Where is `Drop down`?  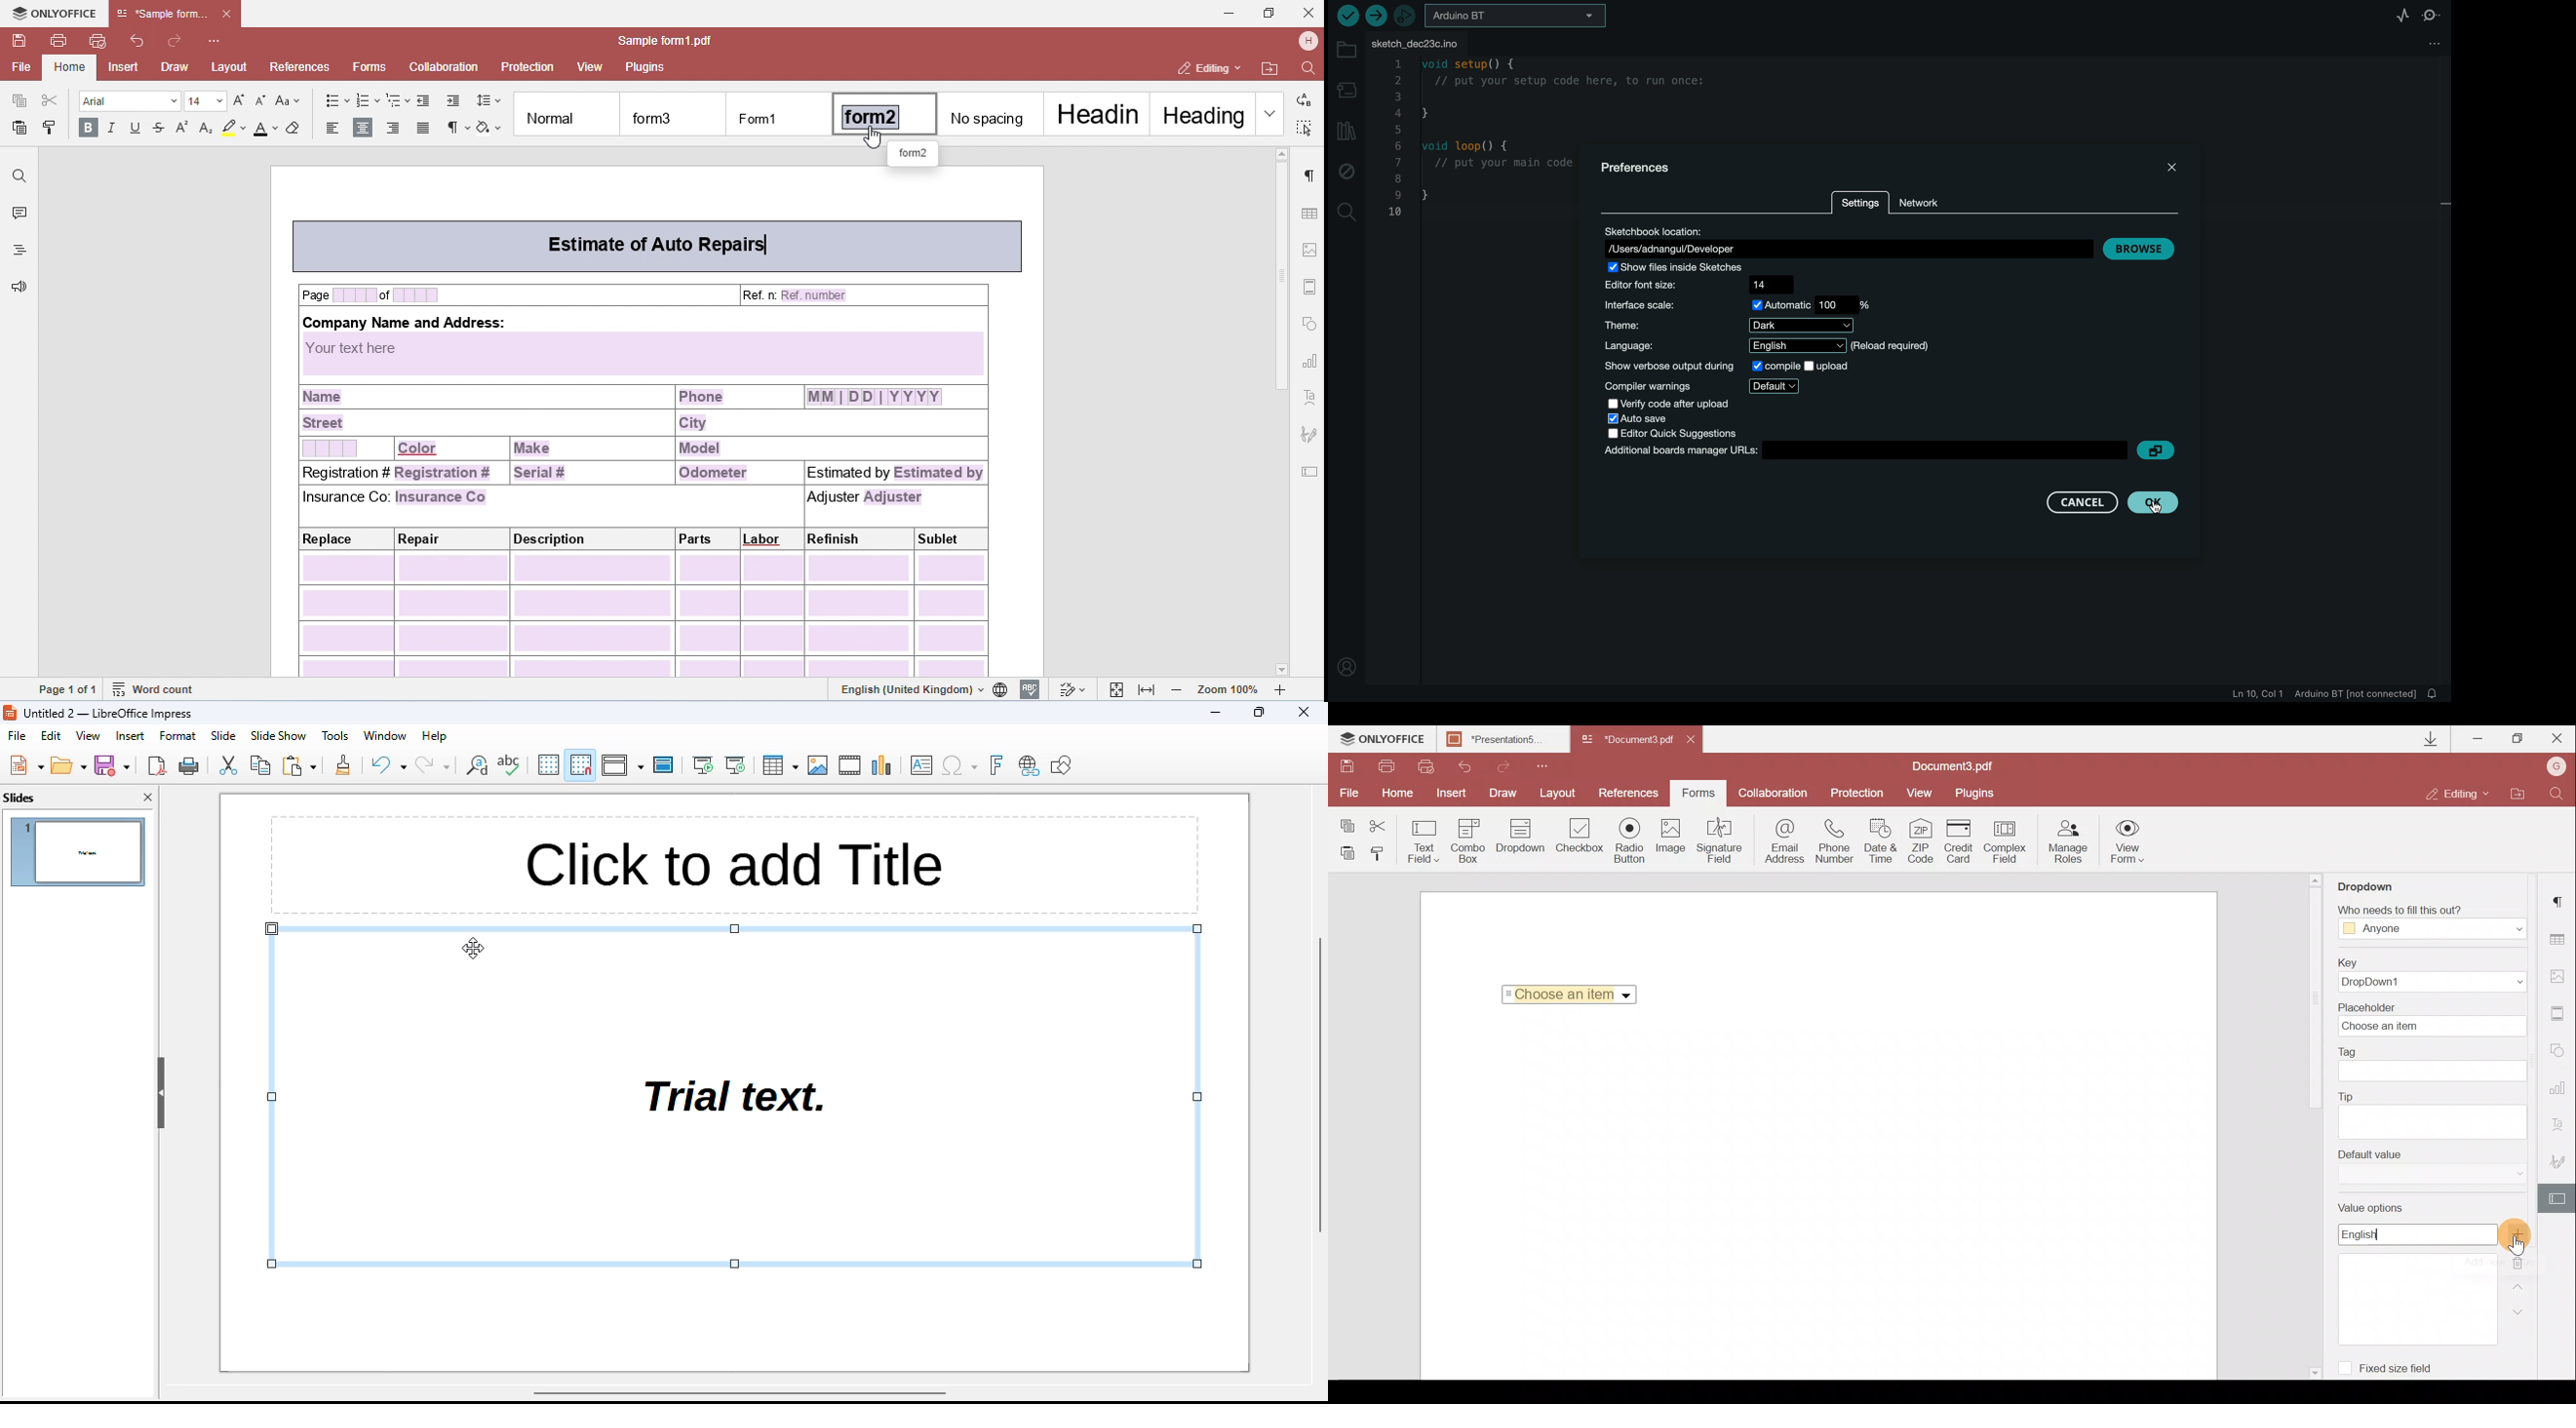 Drop down is located at coordinates (1520, 837).